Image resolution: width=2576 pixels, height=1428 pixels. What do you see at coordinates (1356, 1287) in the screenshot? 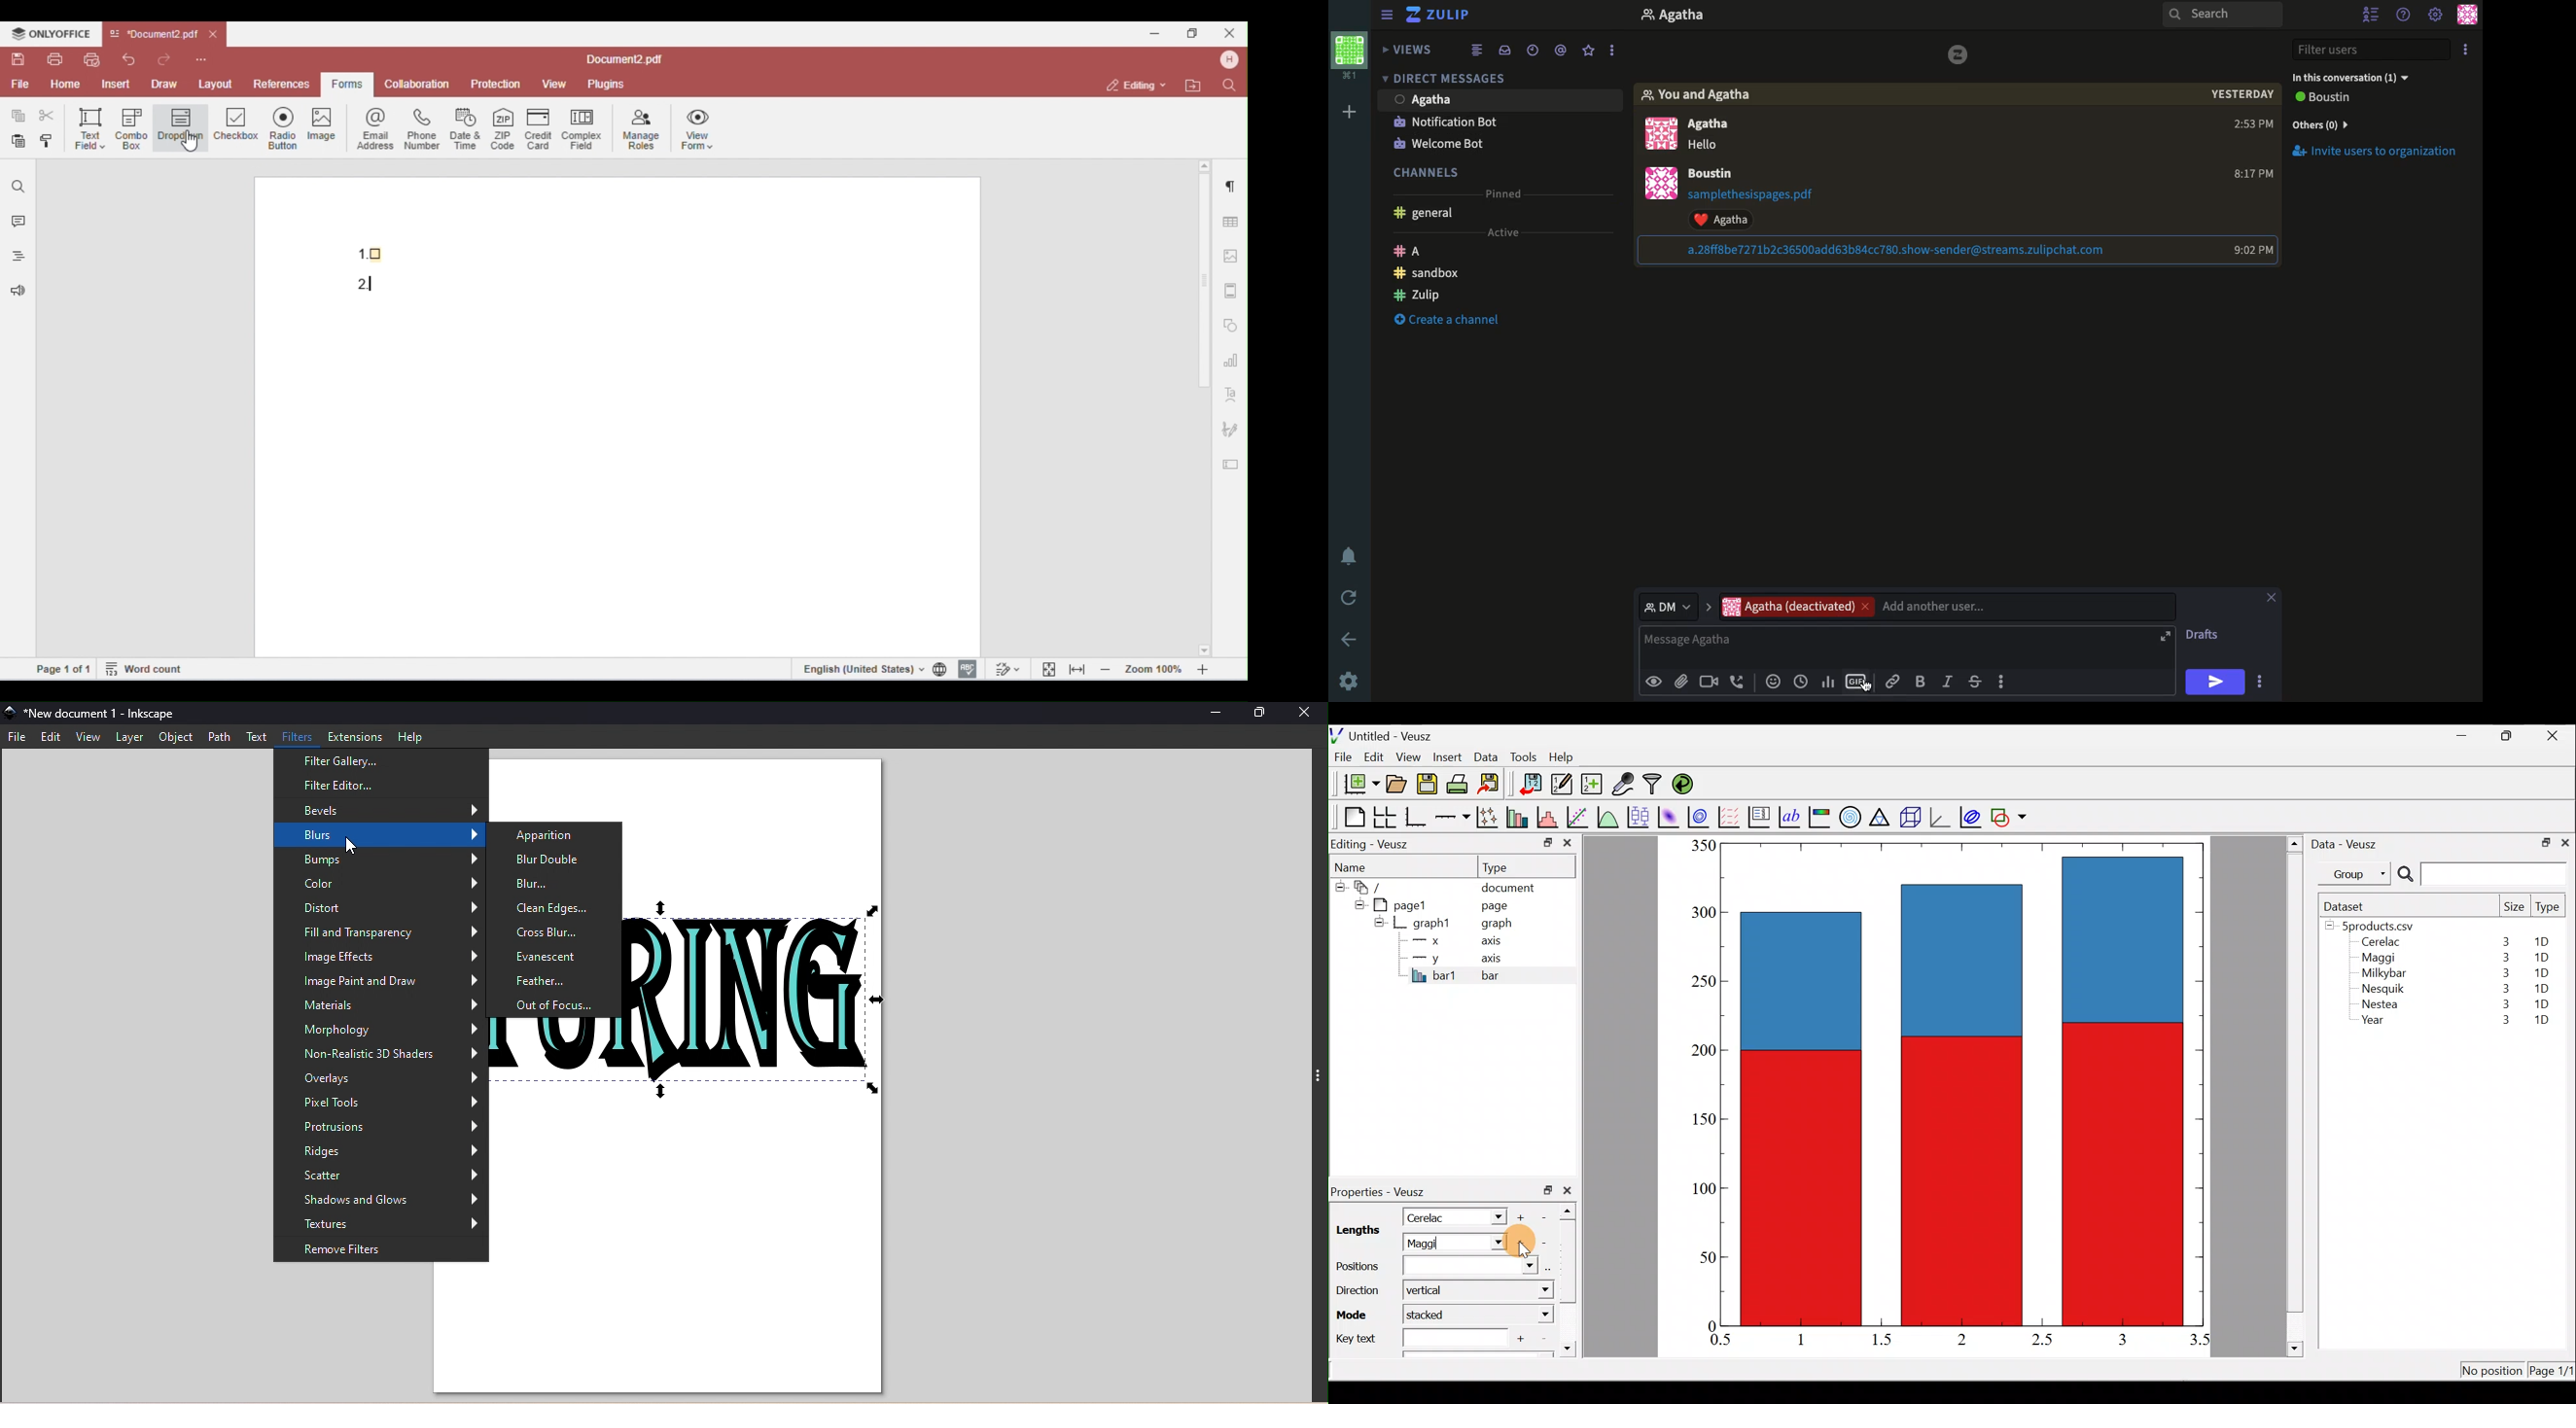
I see `Direction` at bounding box center [1356, 1287].